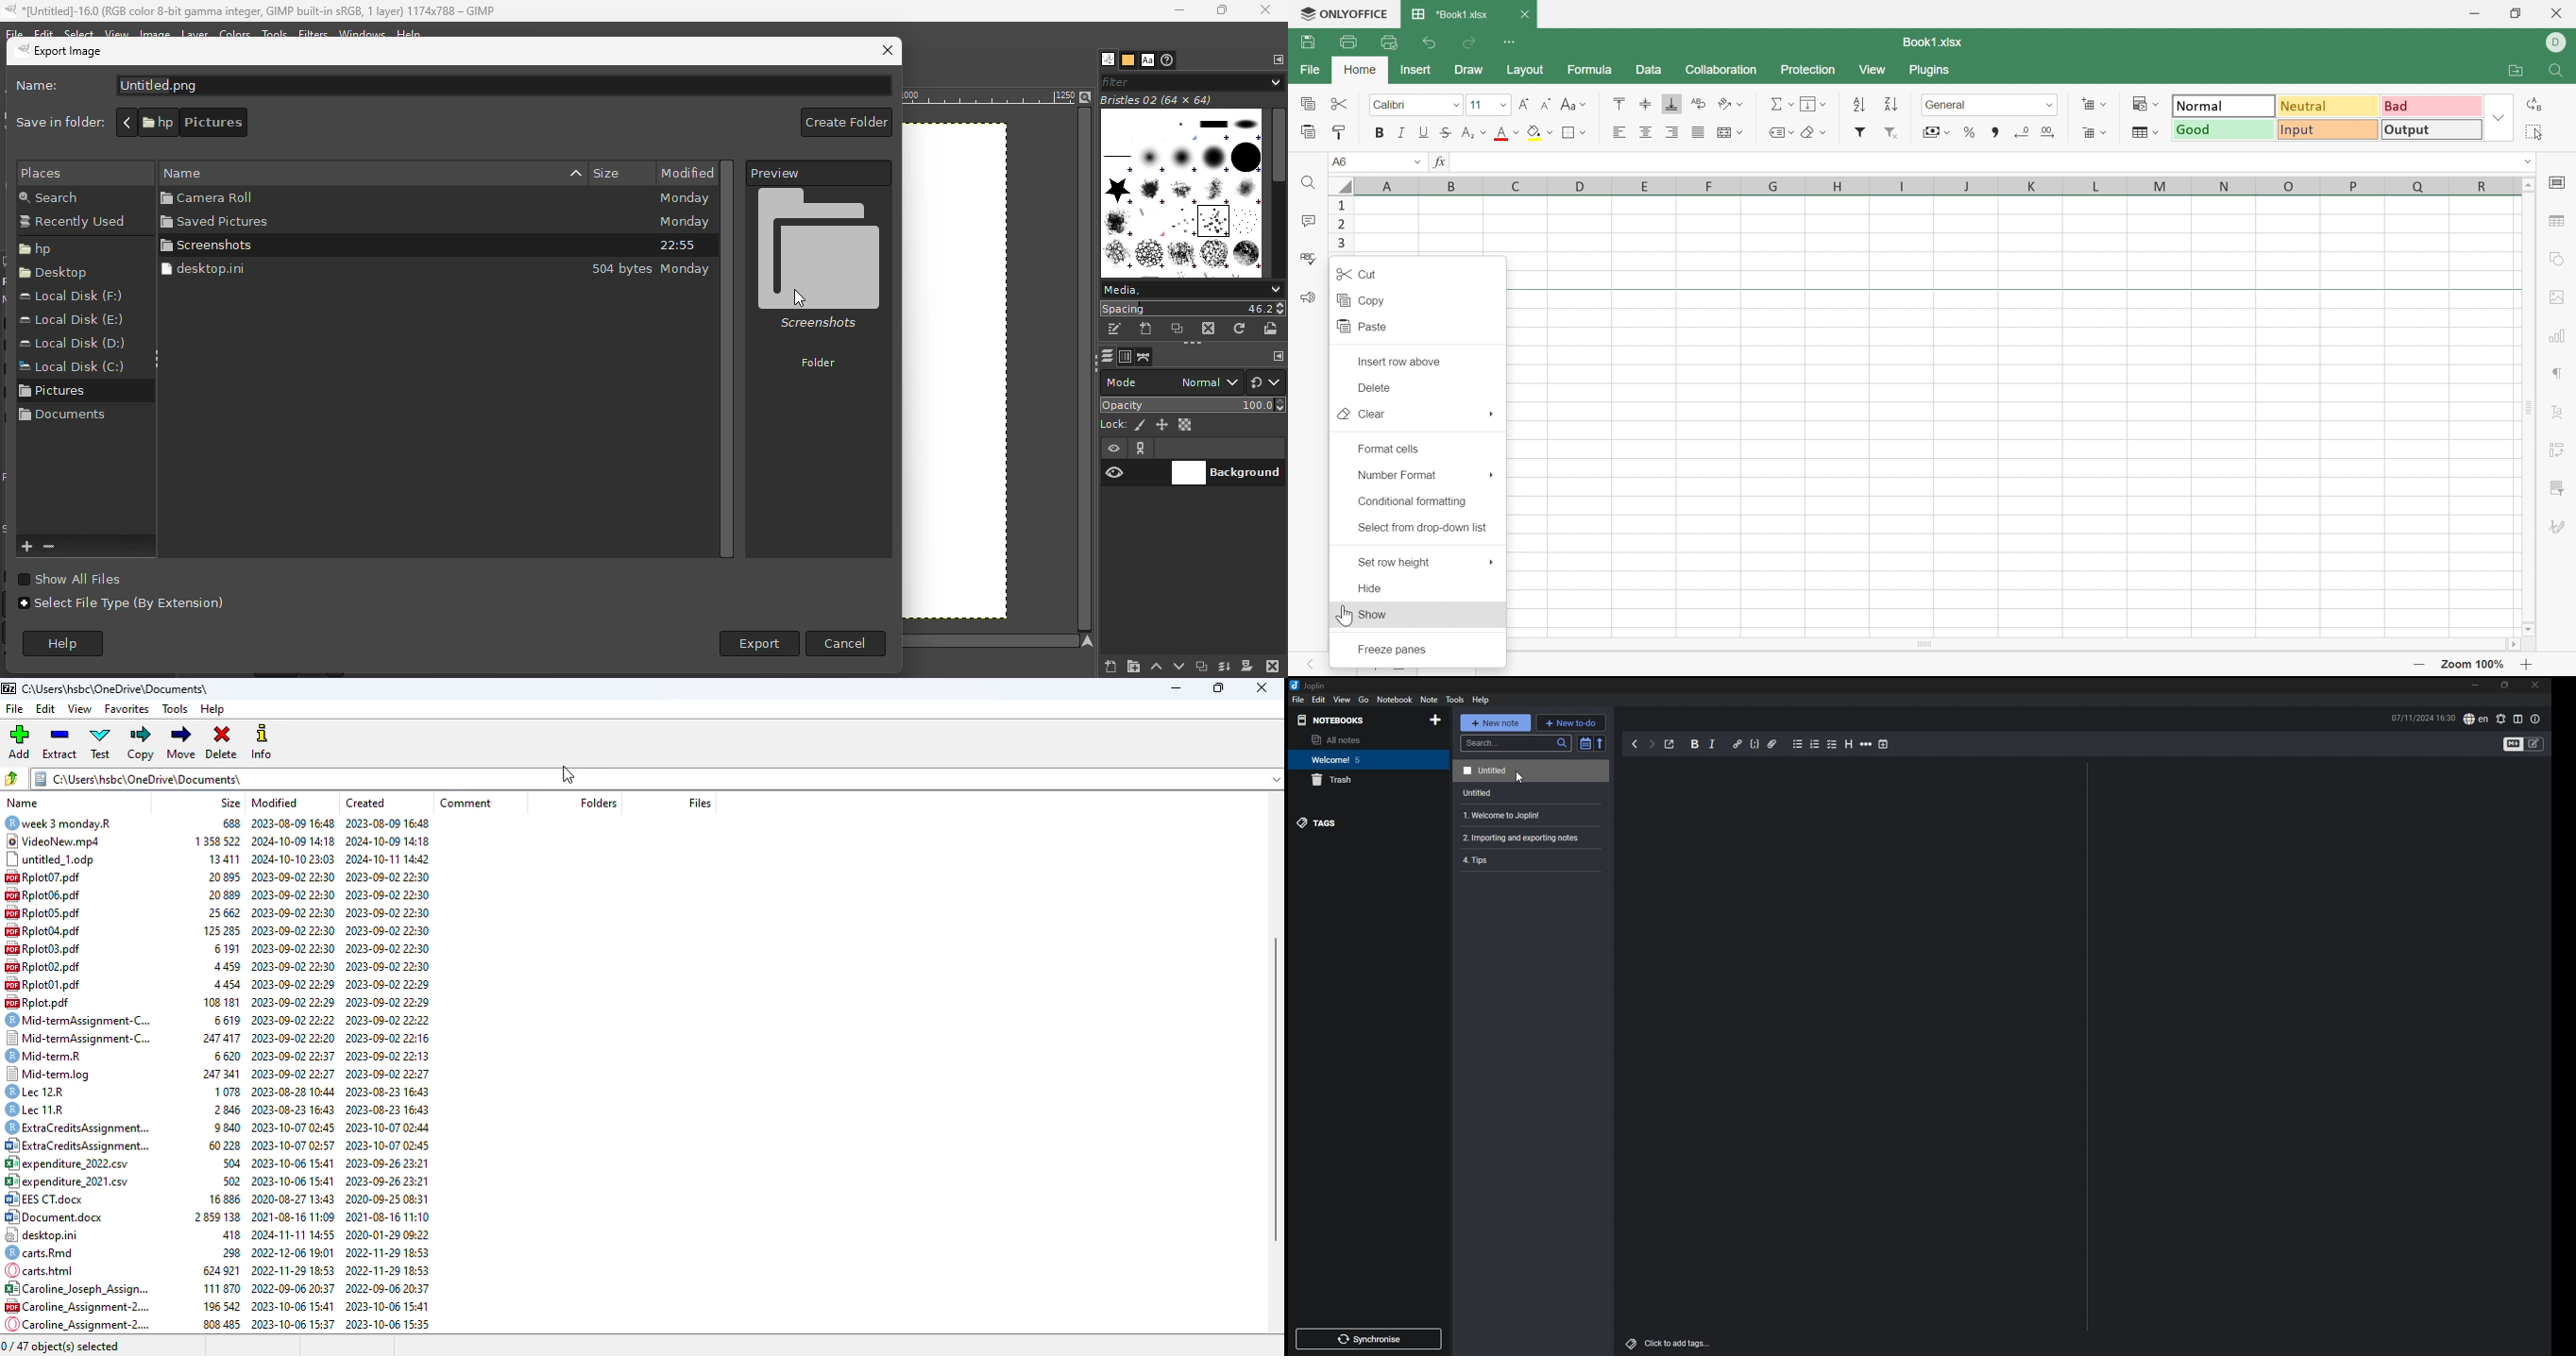 This screenshot has width=2576, height=1372. I want to click on Column Names, so click(1913, 187).